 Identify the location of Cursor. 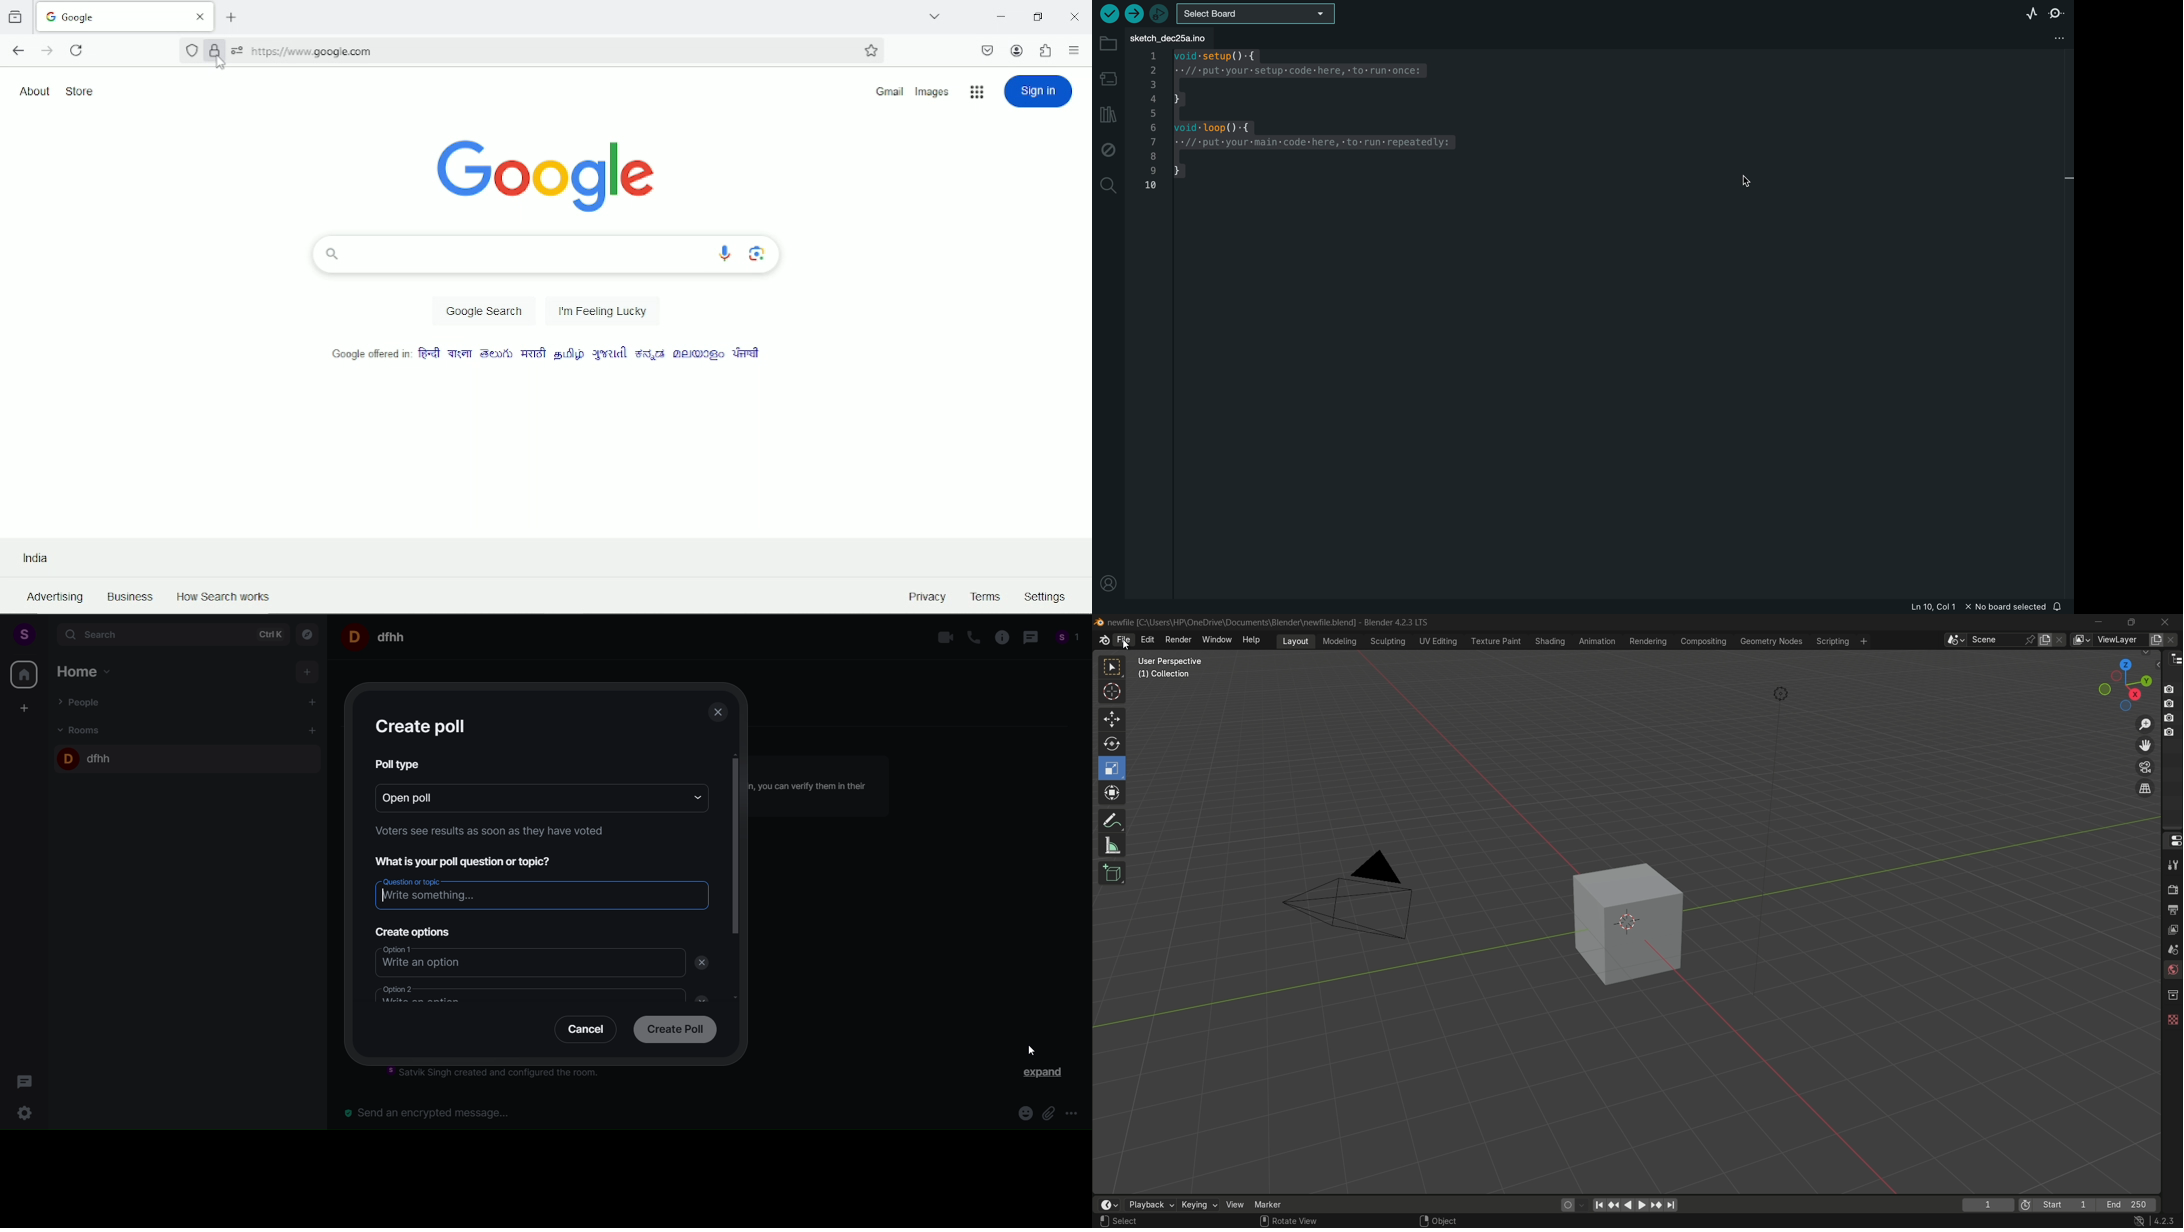
(1126, 644).